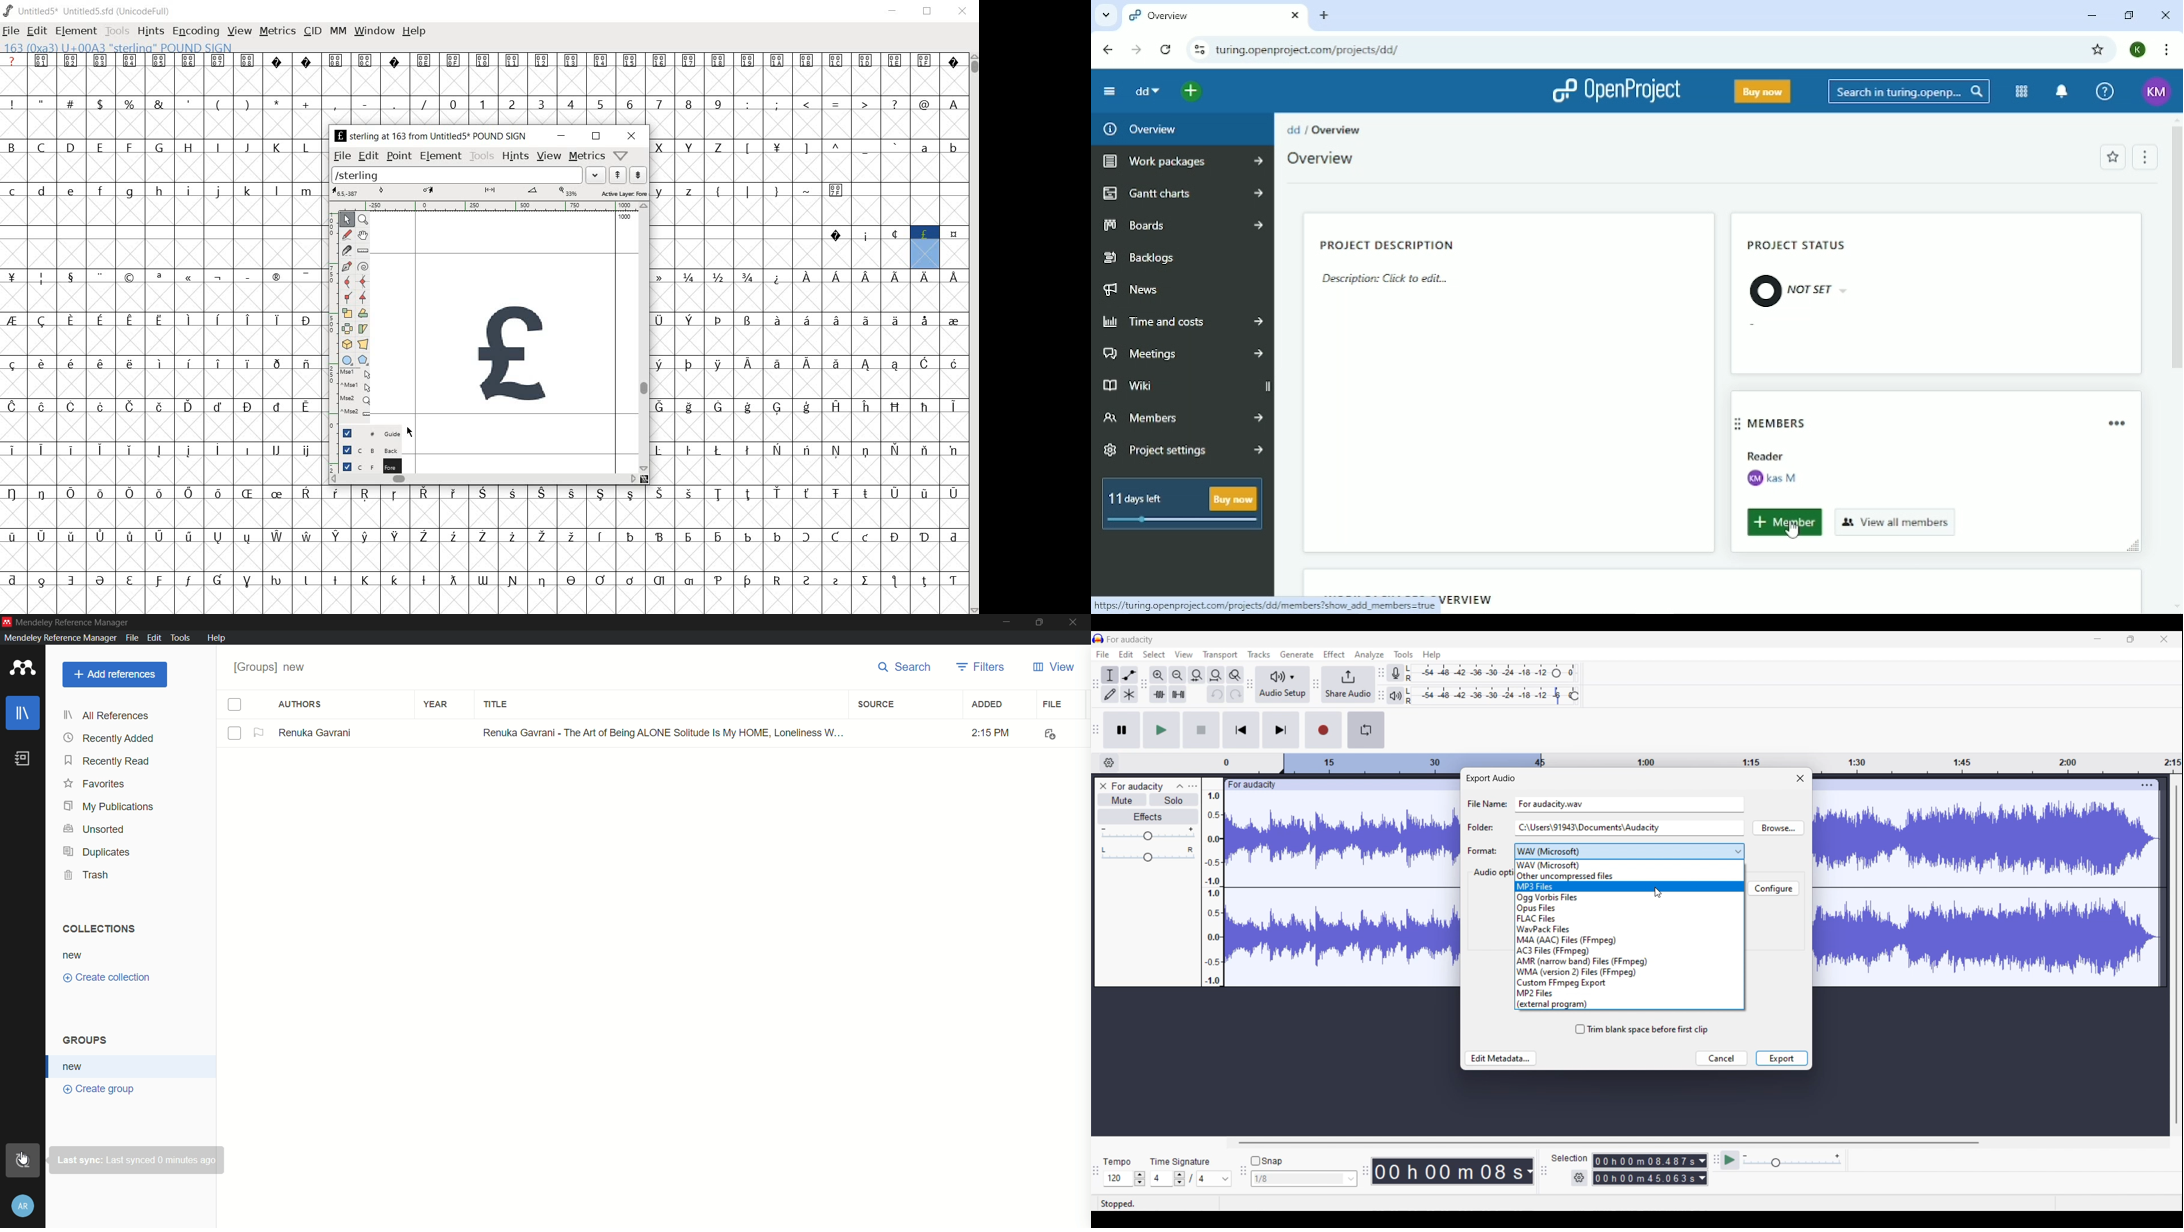  Describe the element at coordinates (424, 537) in the screenshot. I see `Symbol` at that location.